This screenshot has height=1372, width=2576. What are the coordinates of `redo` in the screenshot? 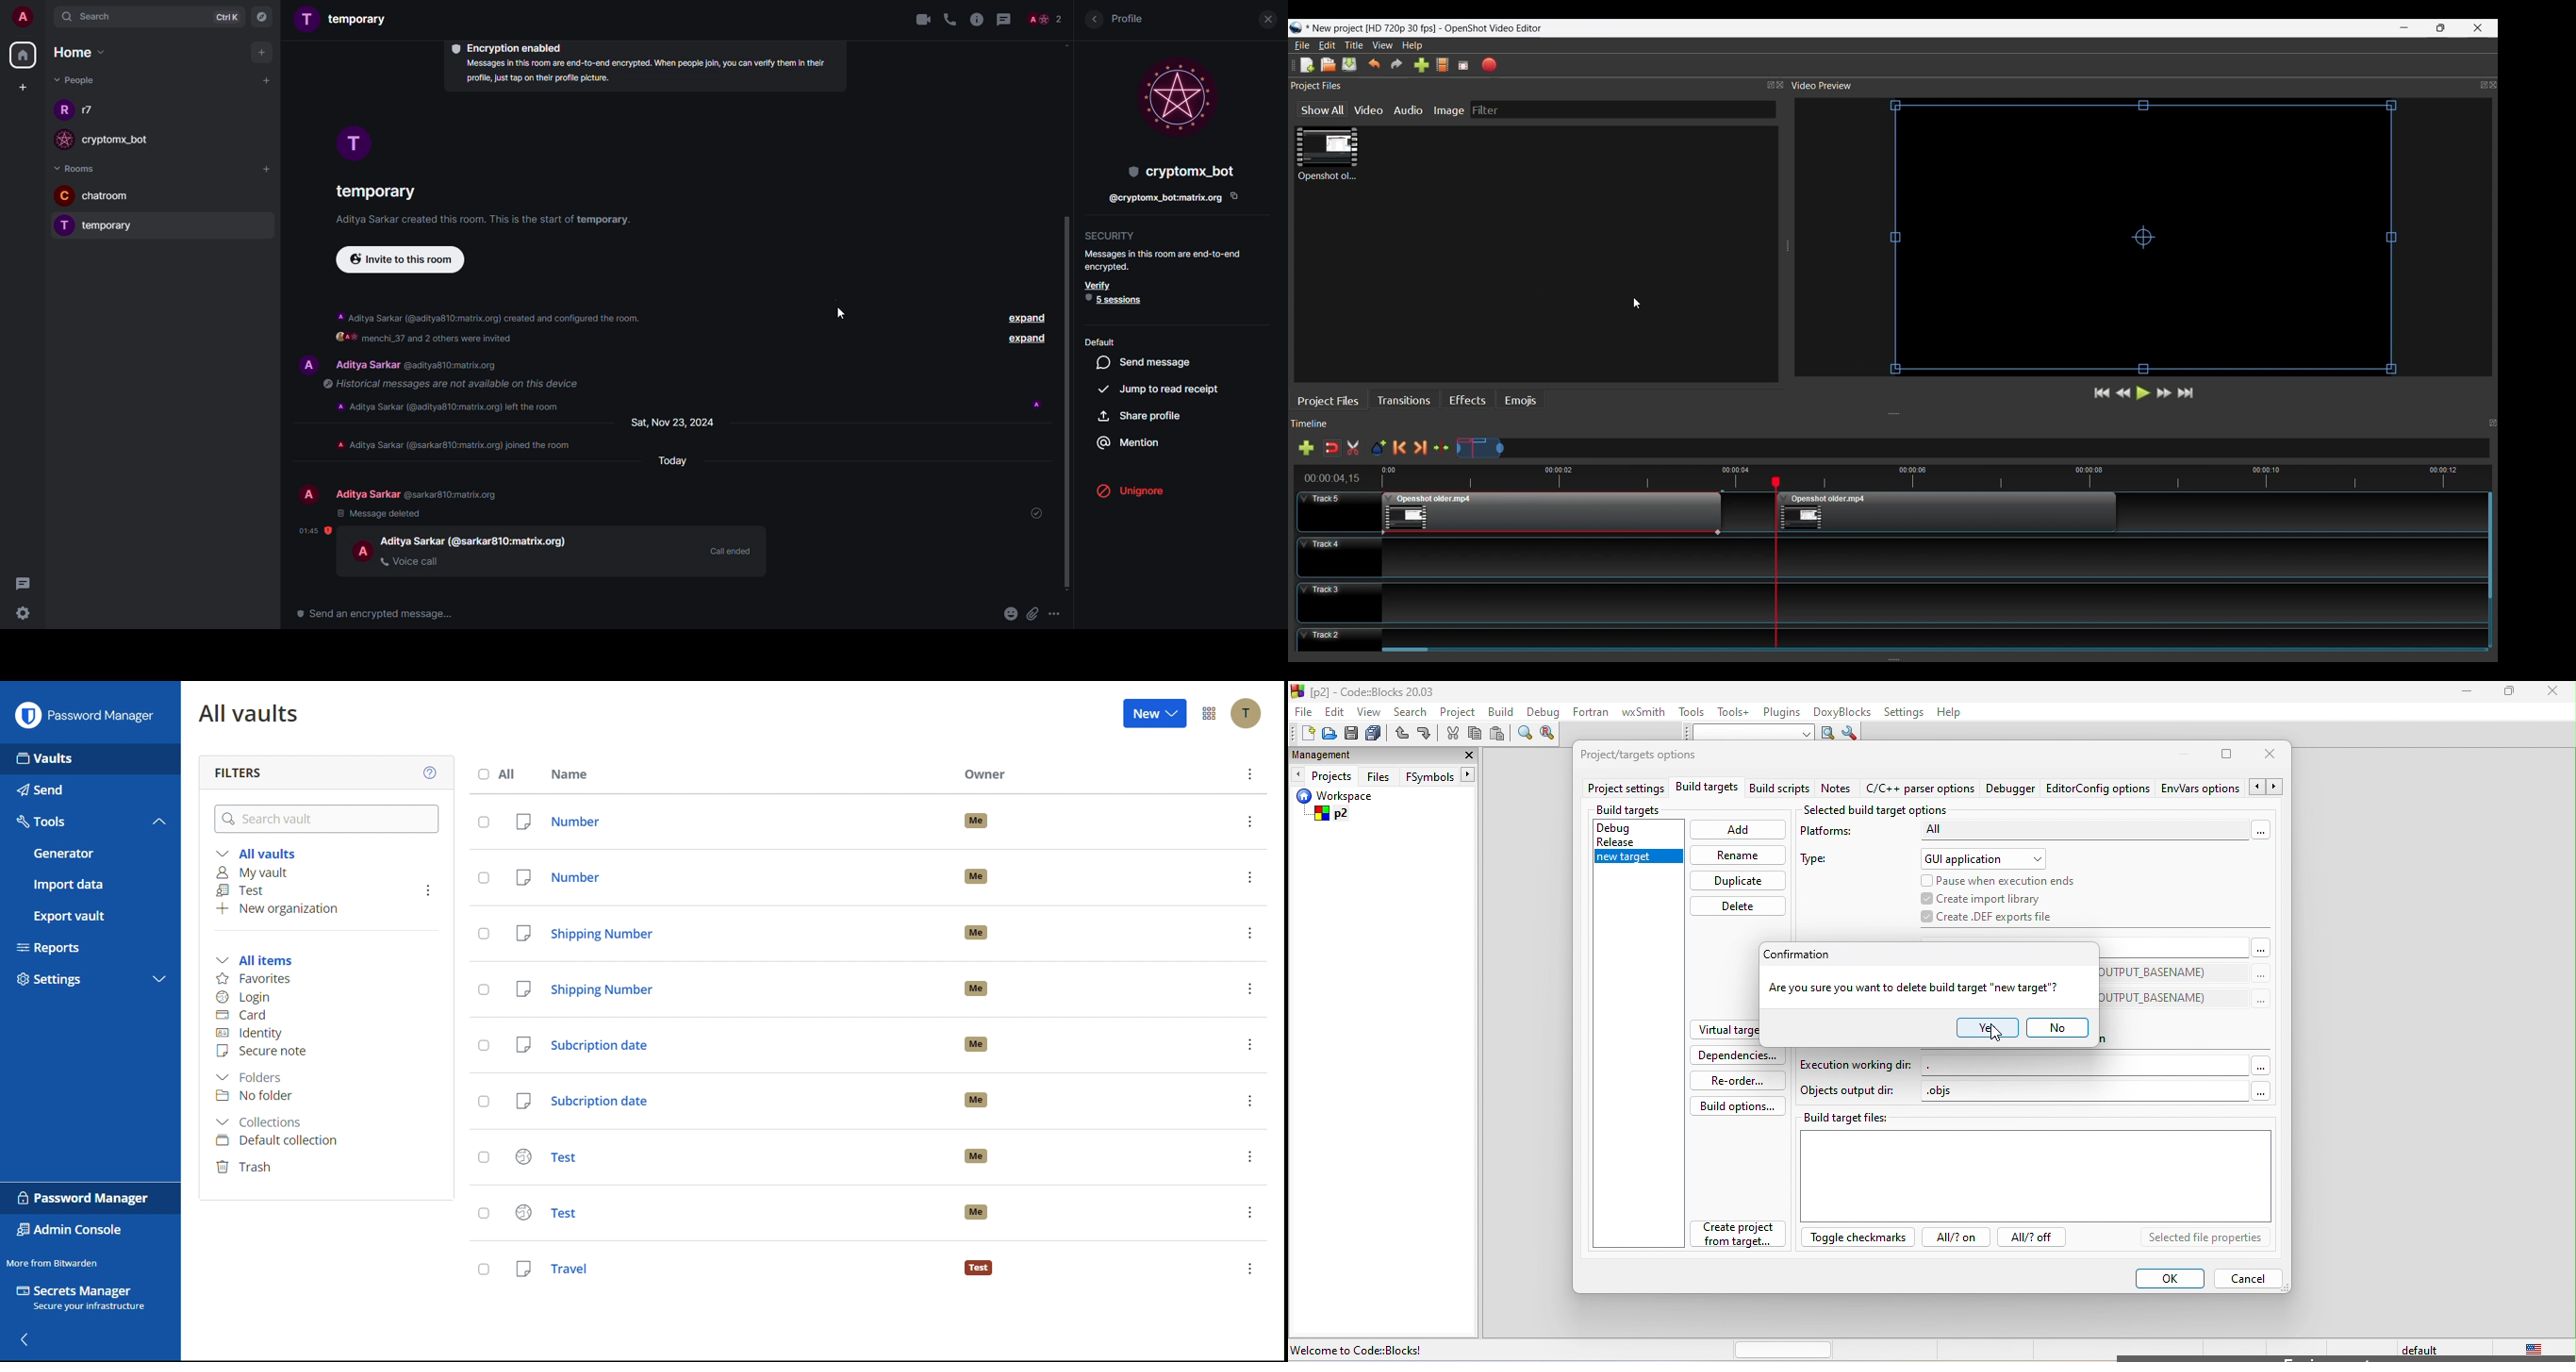 It's located at (1426, 735).